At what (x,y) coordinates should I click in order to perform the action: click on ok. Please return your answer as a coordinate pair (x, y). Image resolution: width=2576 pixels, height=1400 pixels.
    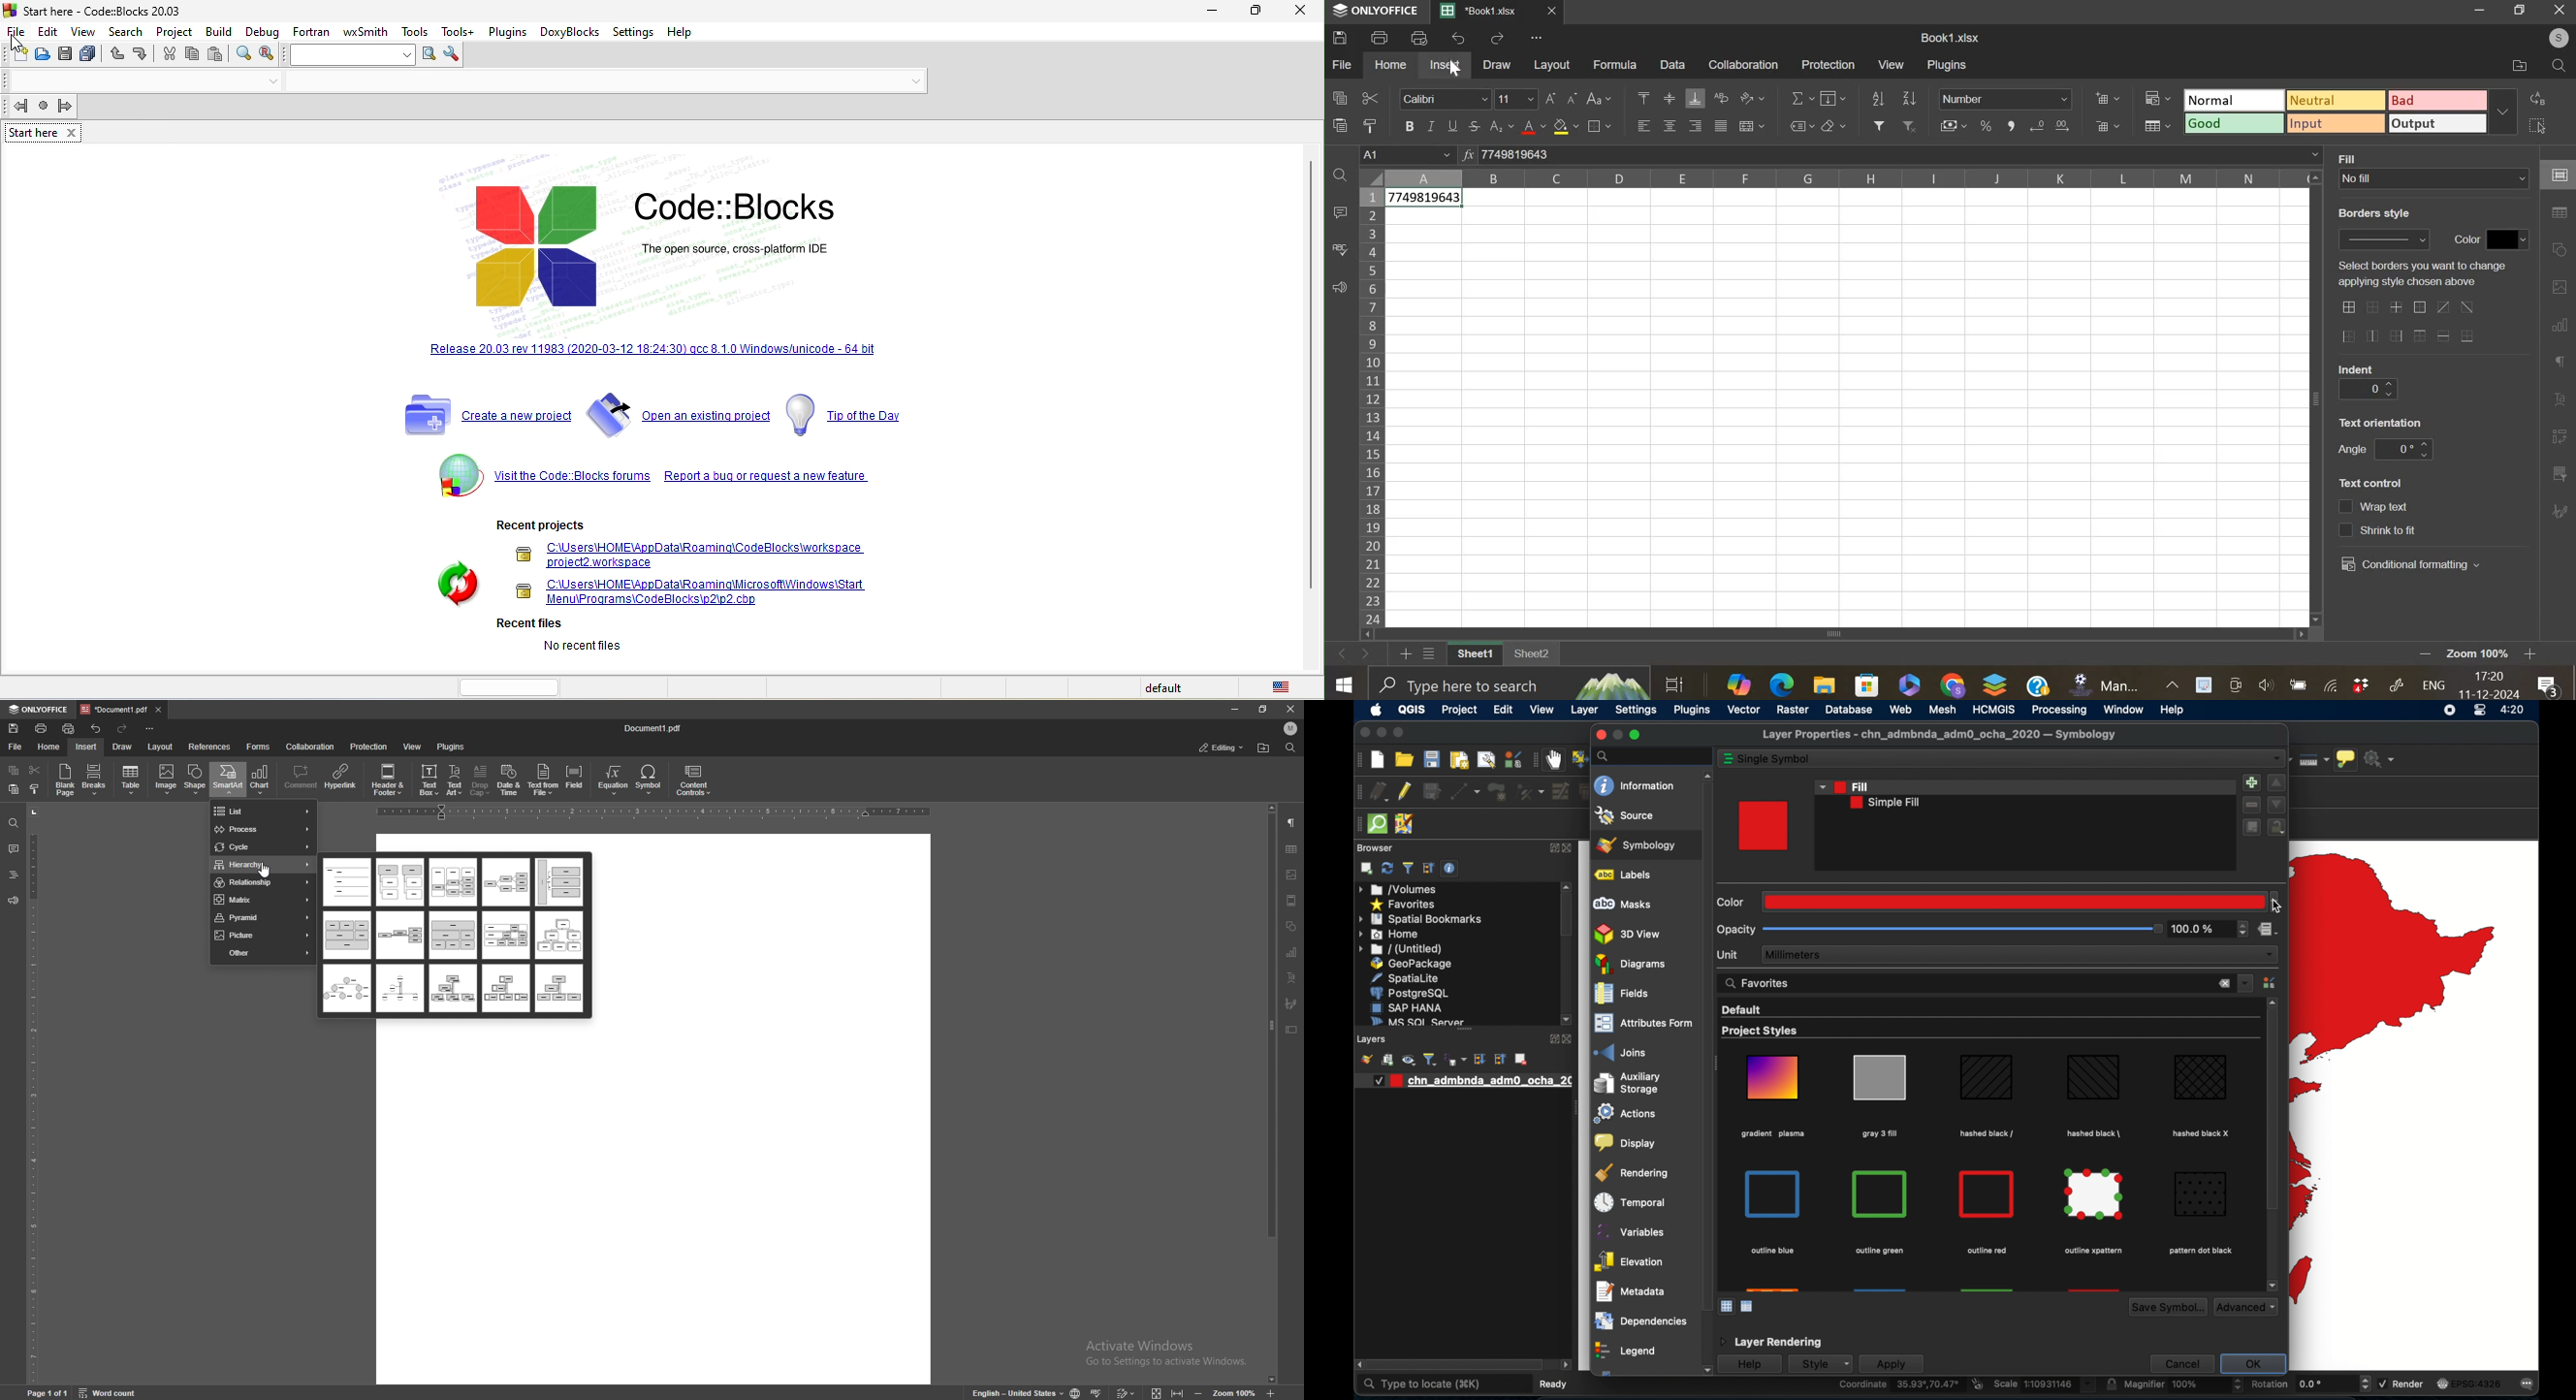
    Looking at the image, I should click on (2256, 1364).